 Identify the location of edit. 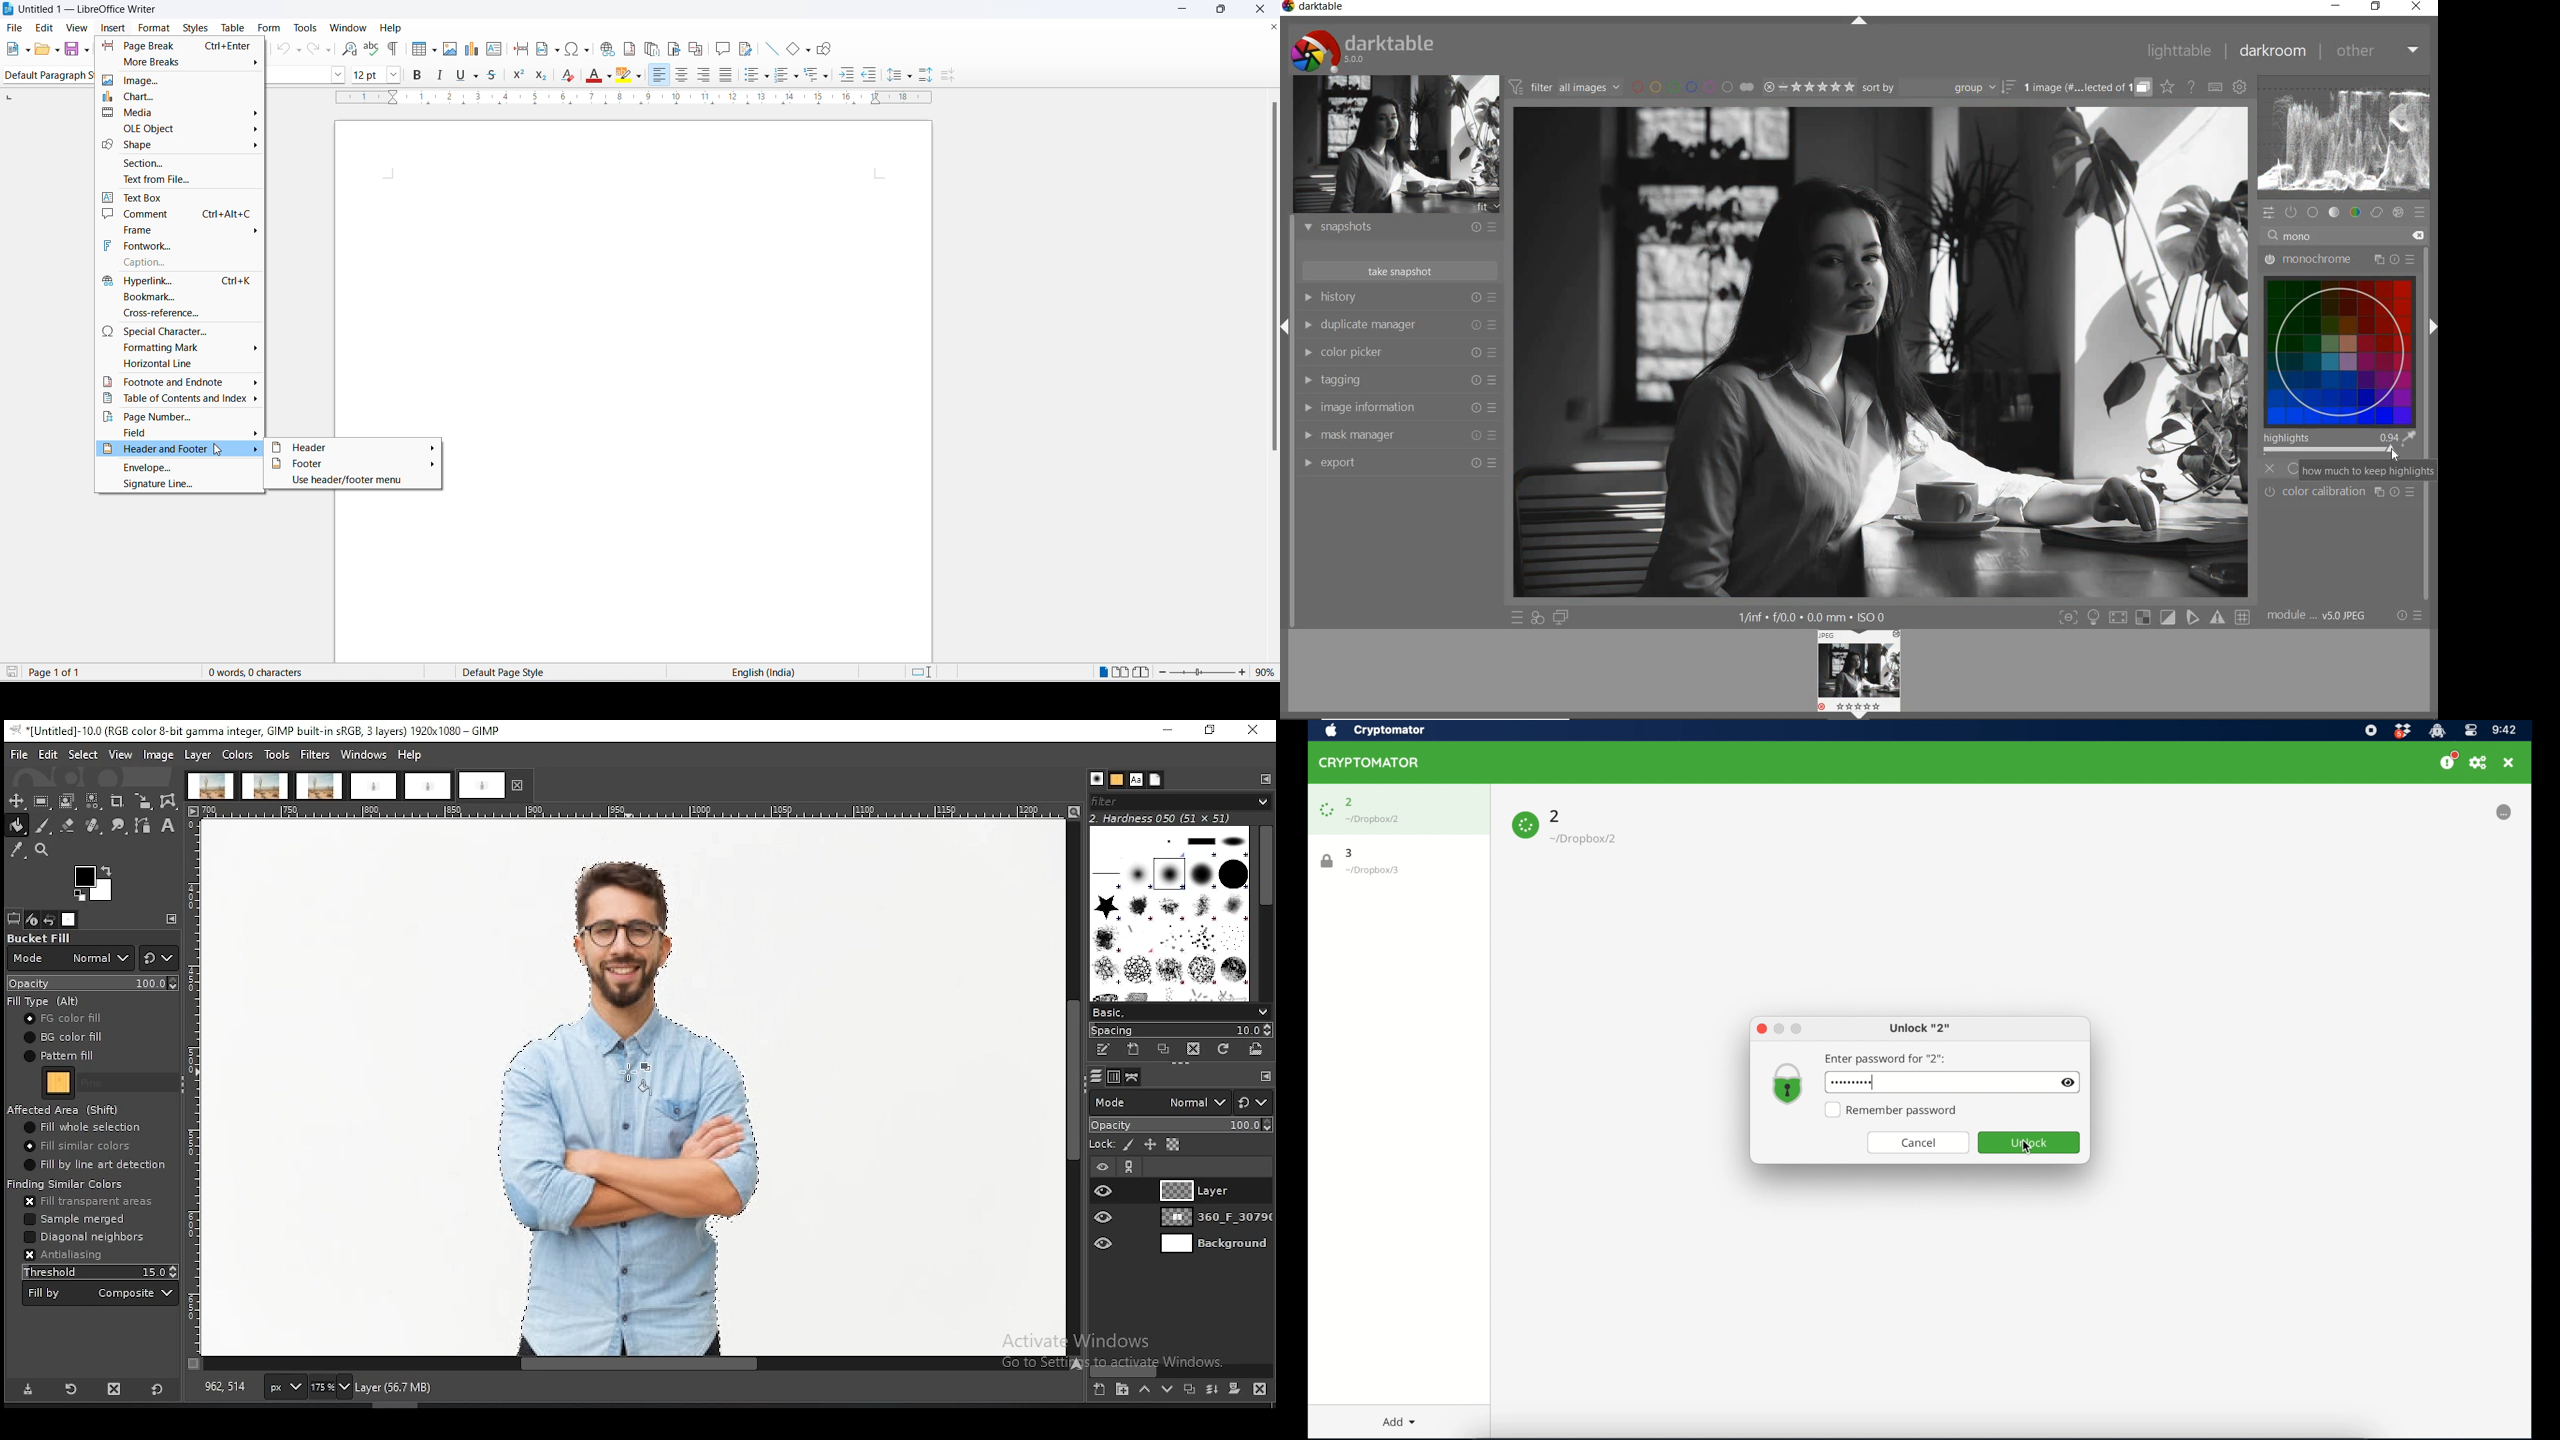
(45, 27).